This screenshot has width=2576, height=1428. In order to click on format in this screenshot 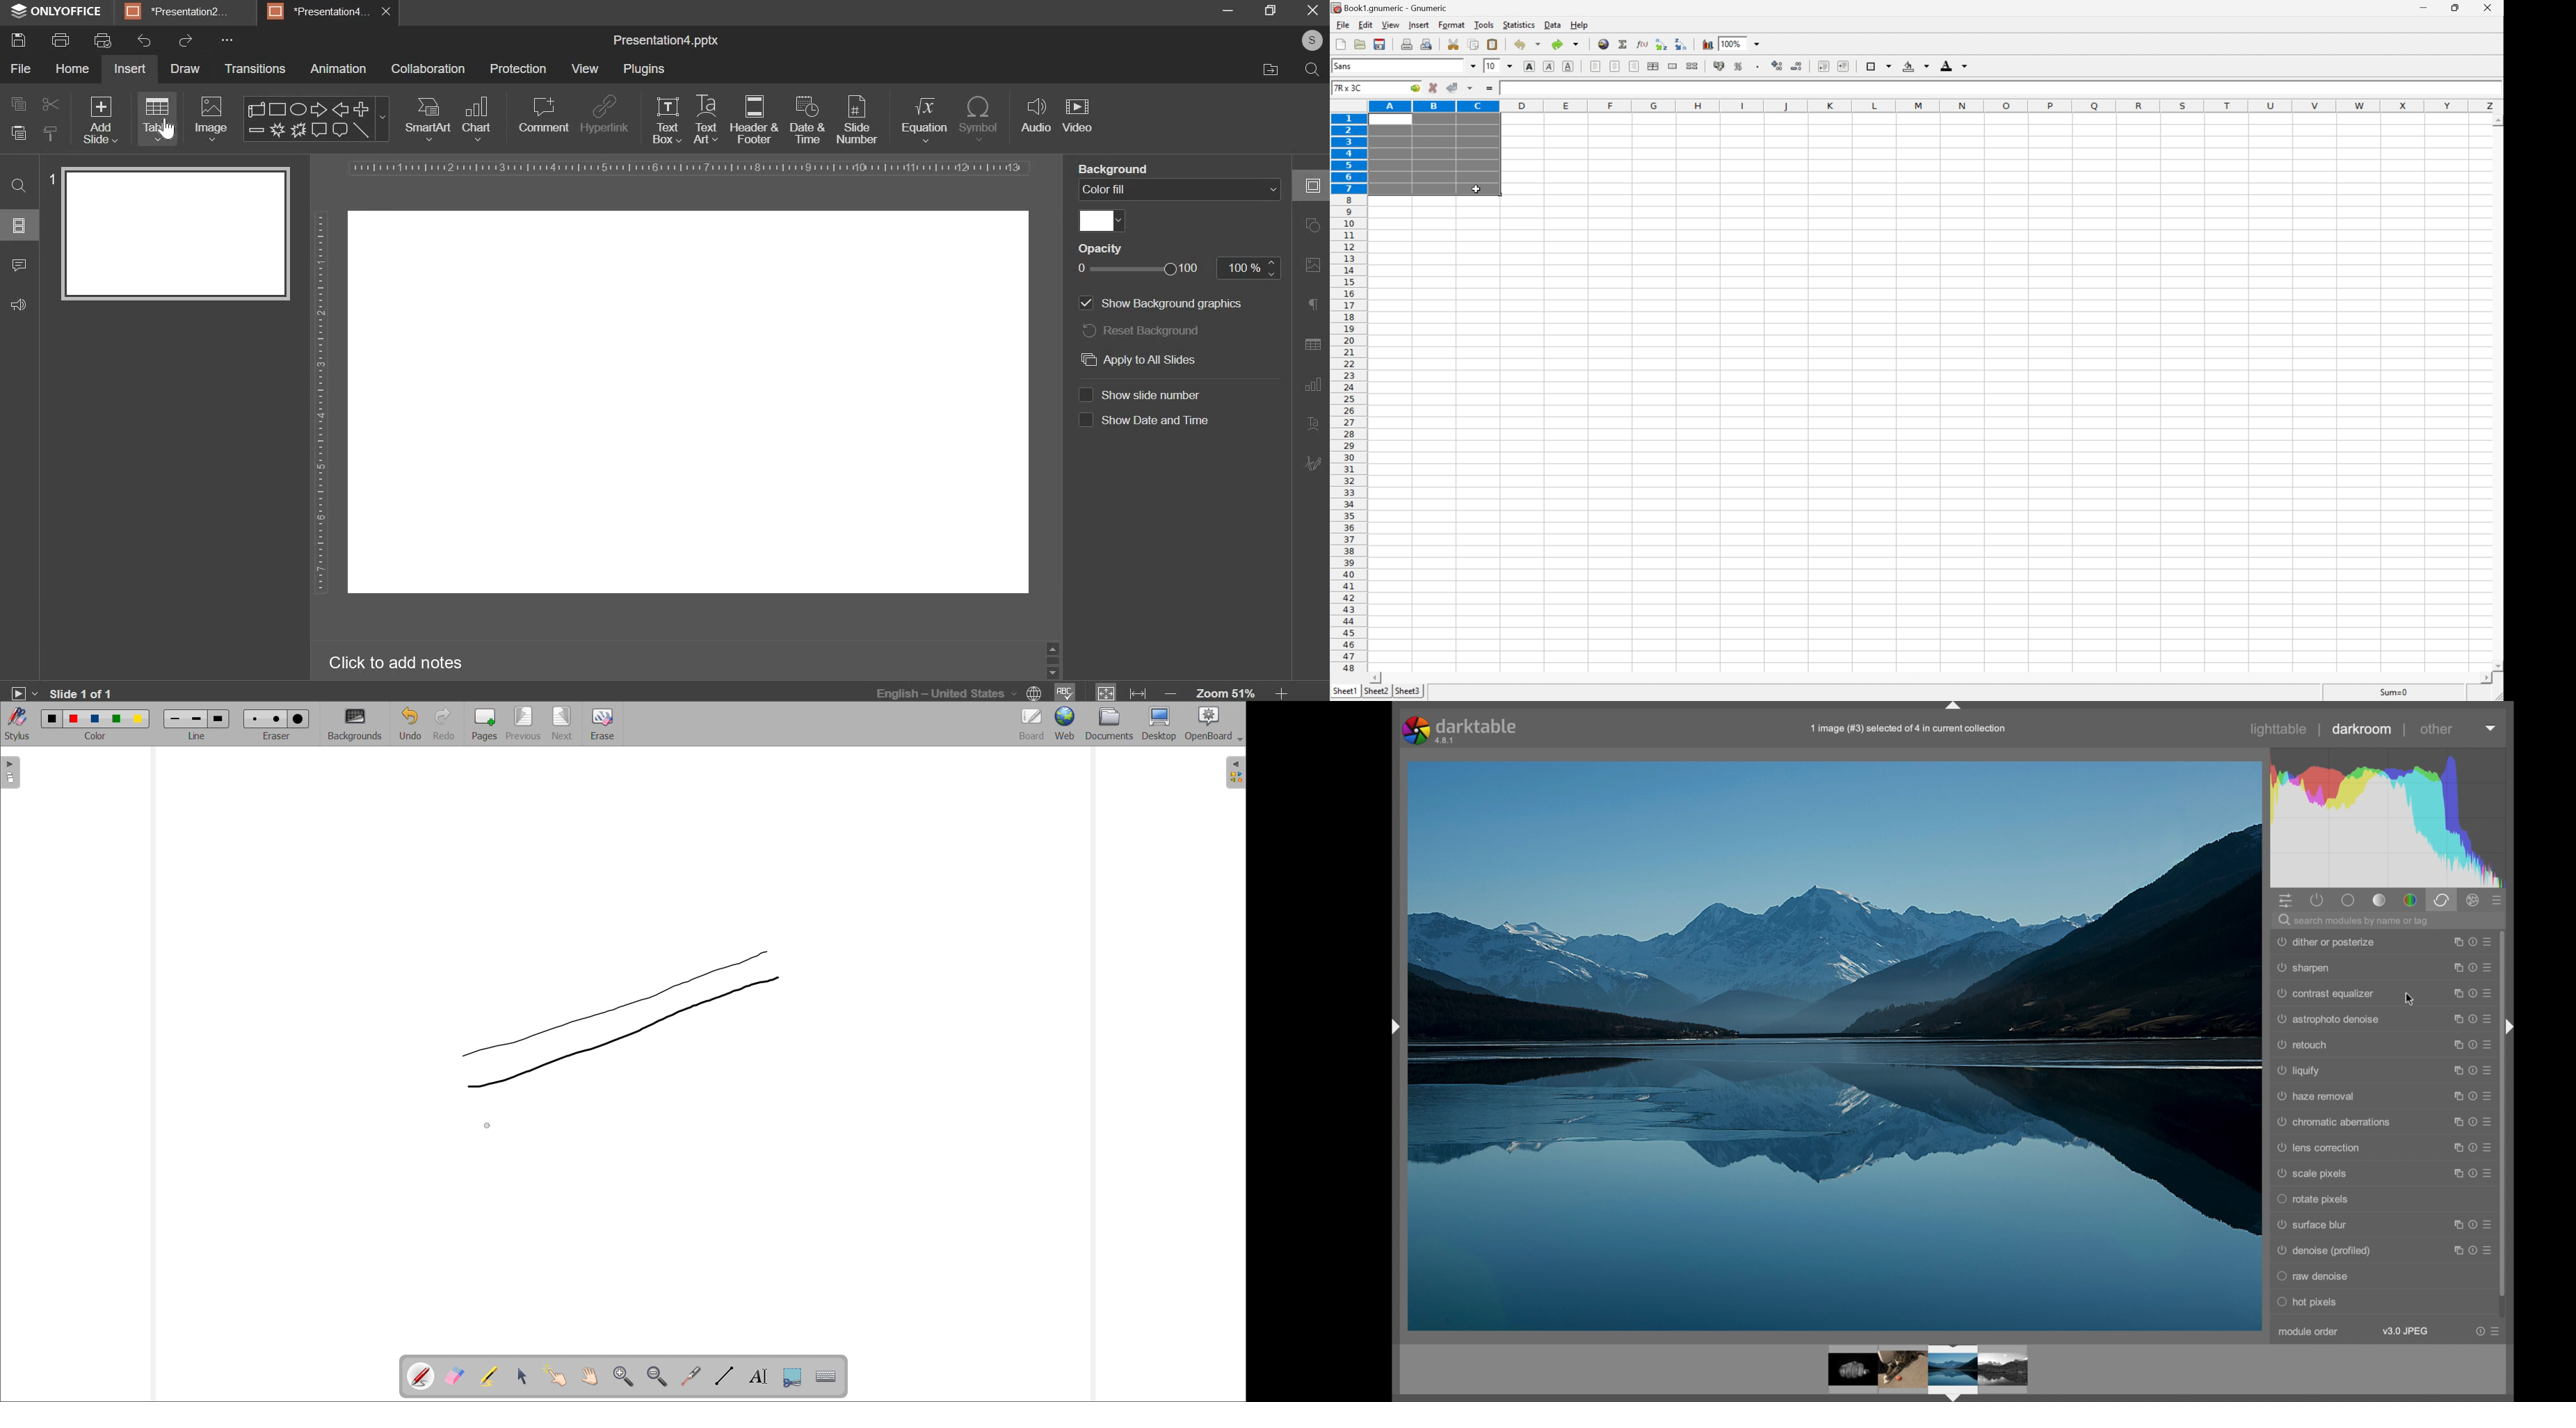, I will do `click(1451, 24)`.